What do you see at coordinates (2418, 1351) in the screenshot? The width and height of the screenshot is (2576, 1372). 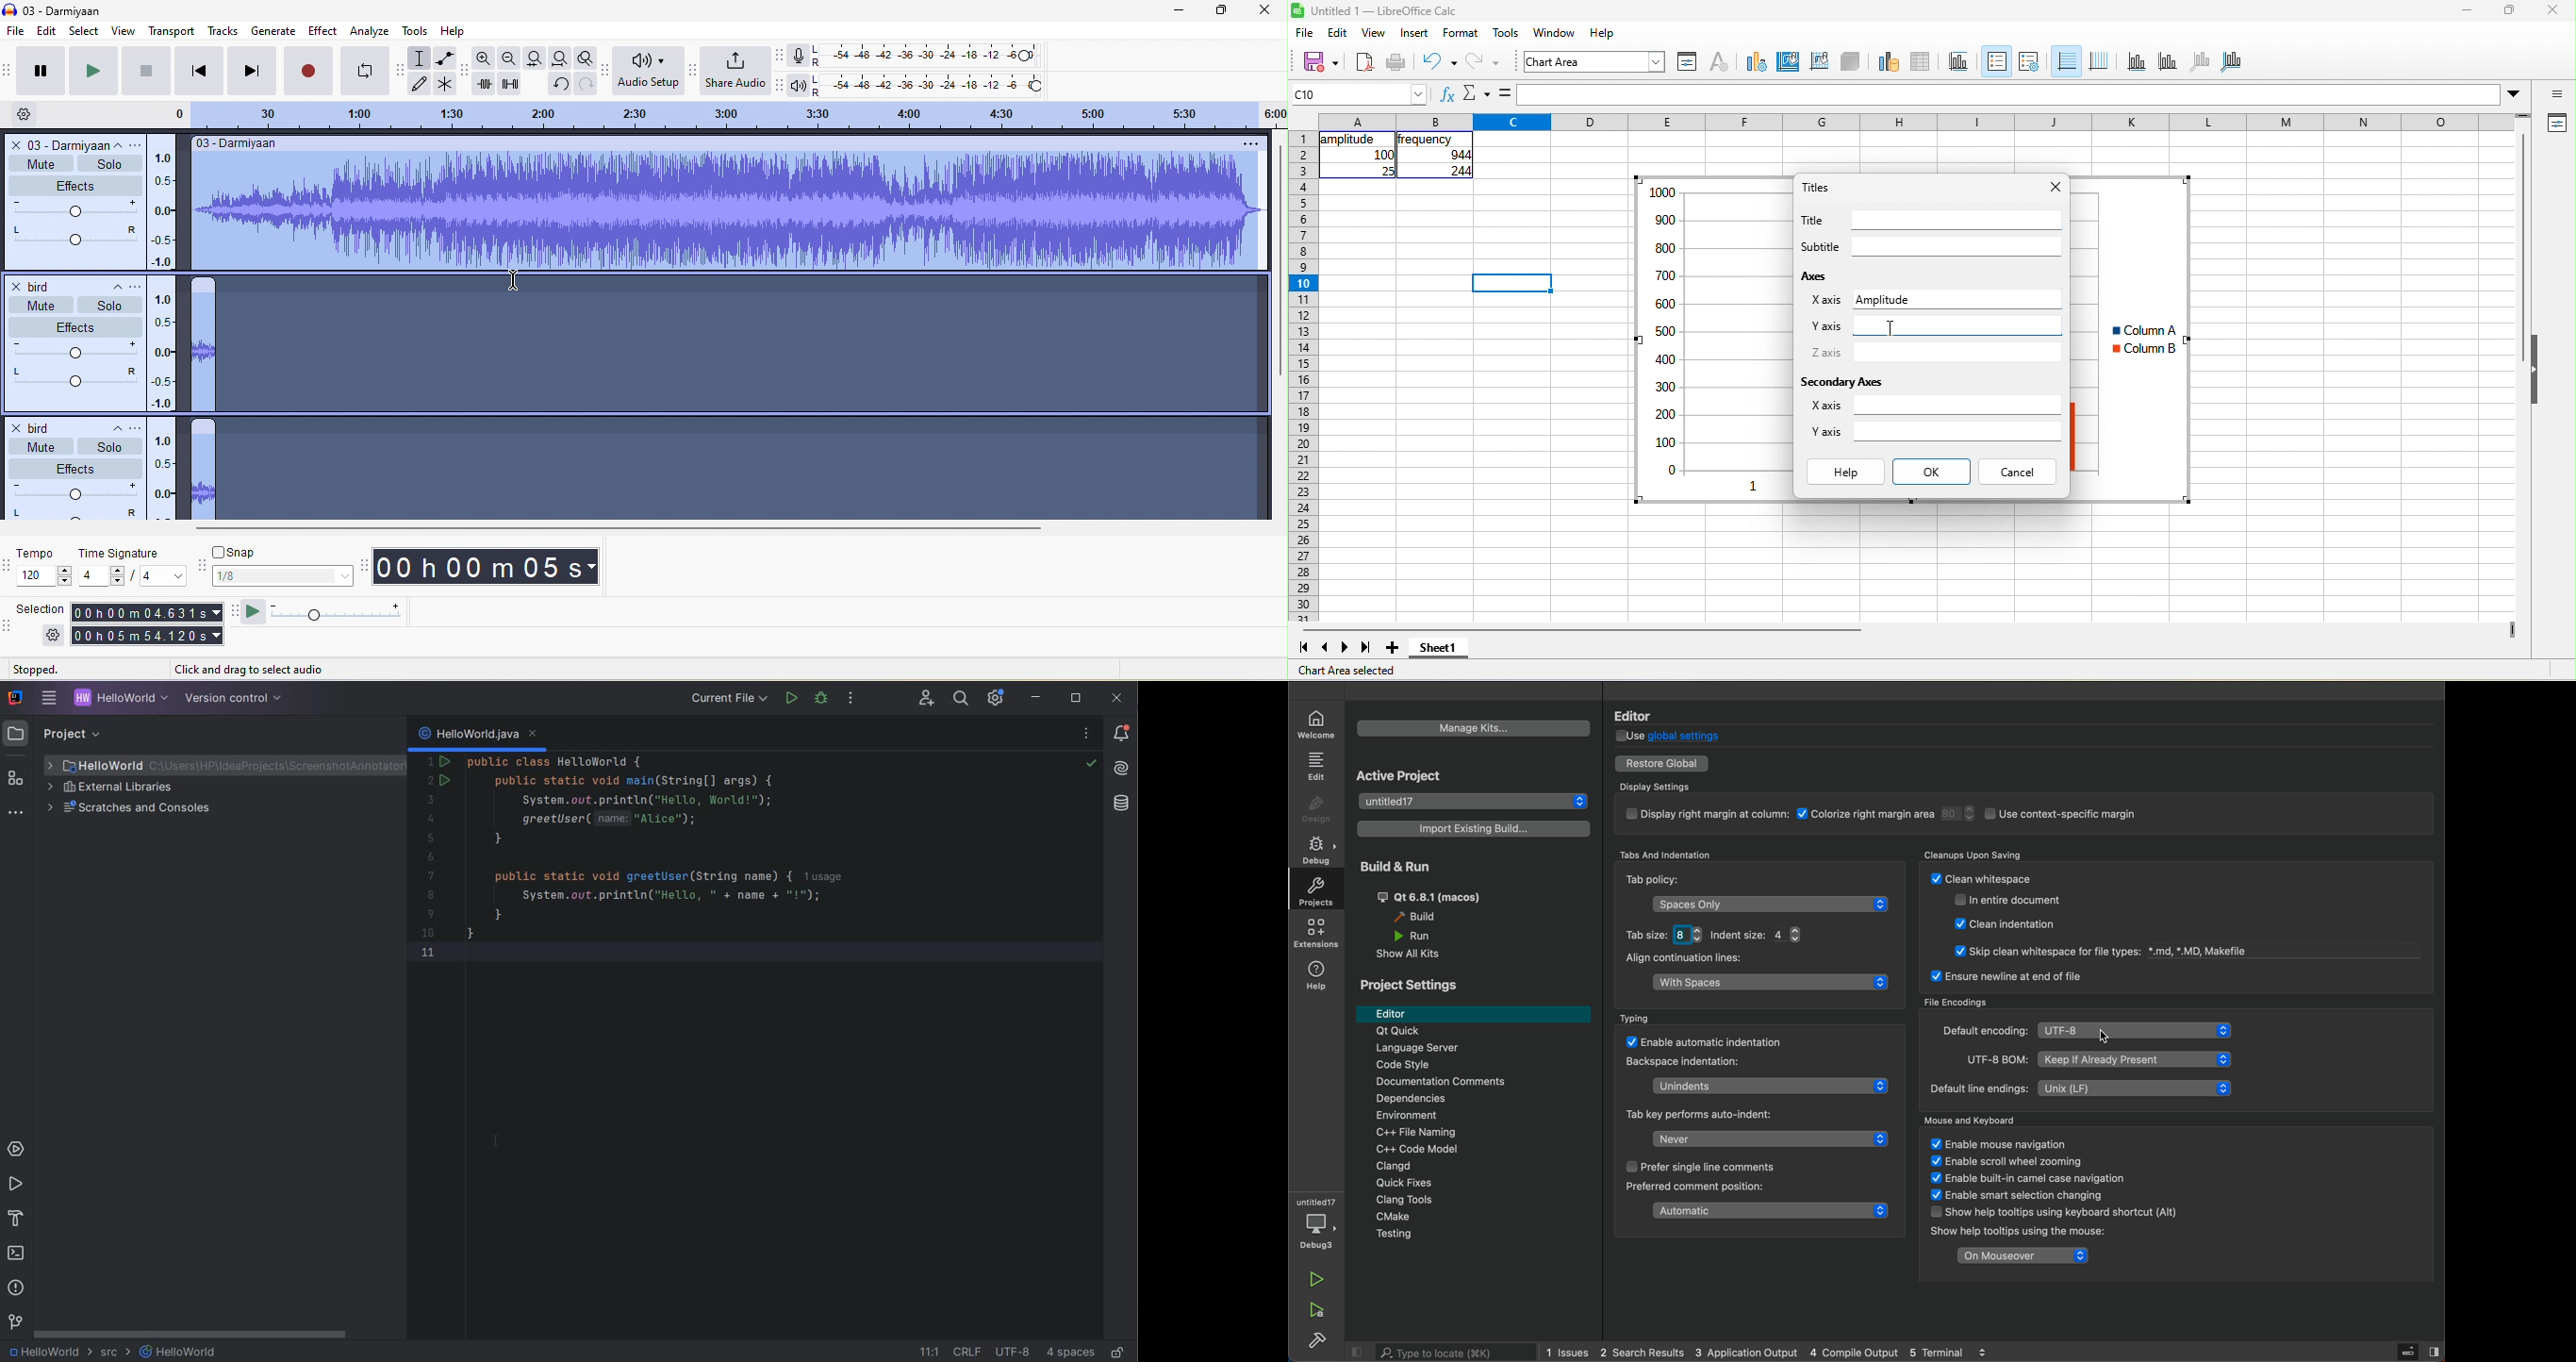 I see `sidebar toggle` at bounding box center [2418, 1351].